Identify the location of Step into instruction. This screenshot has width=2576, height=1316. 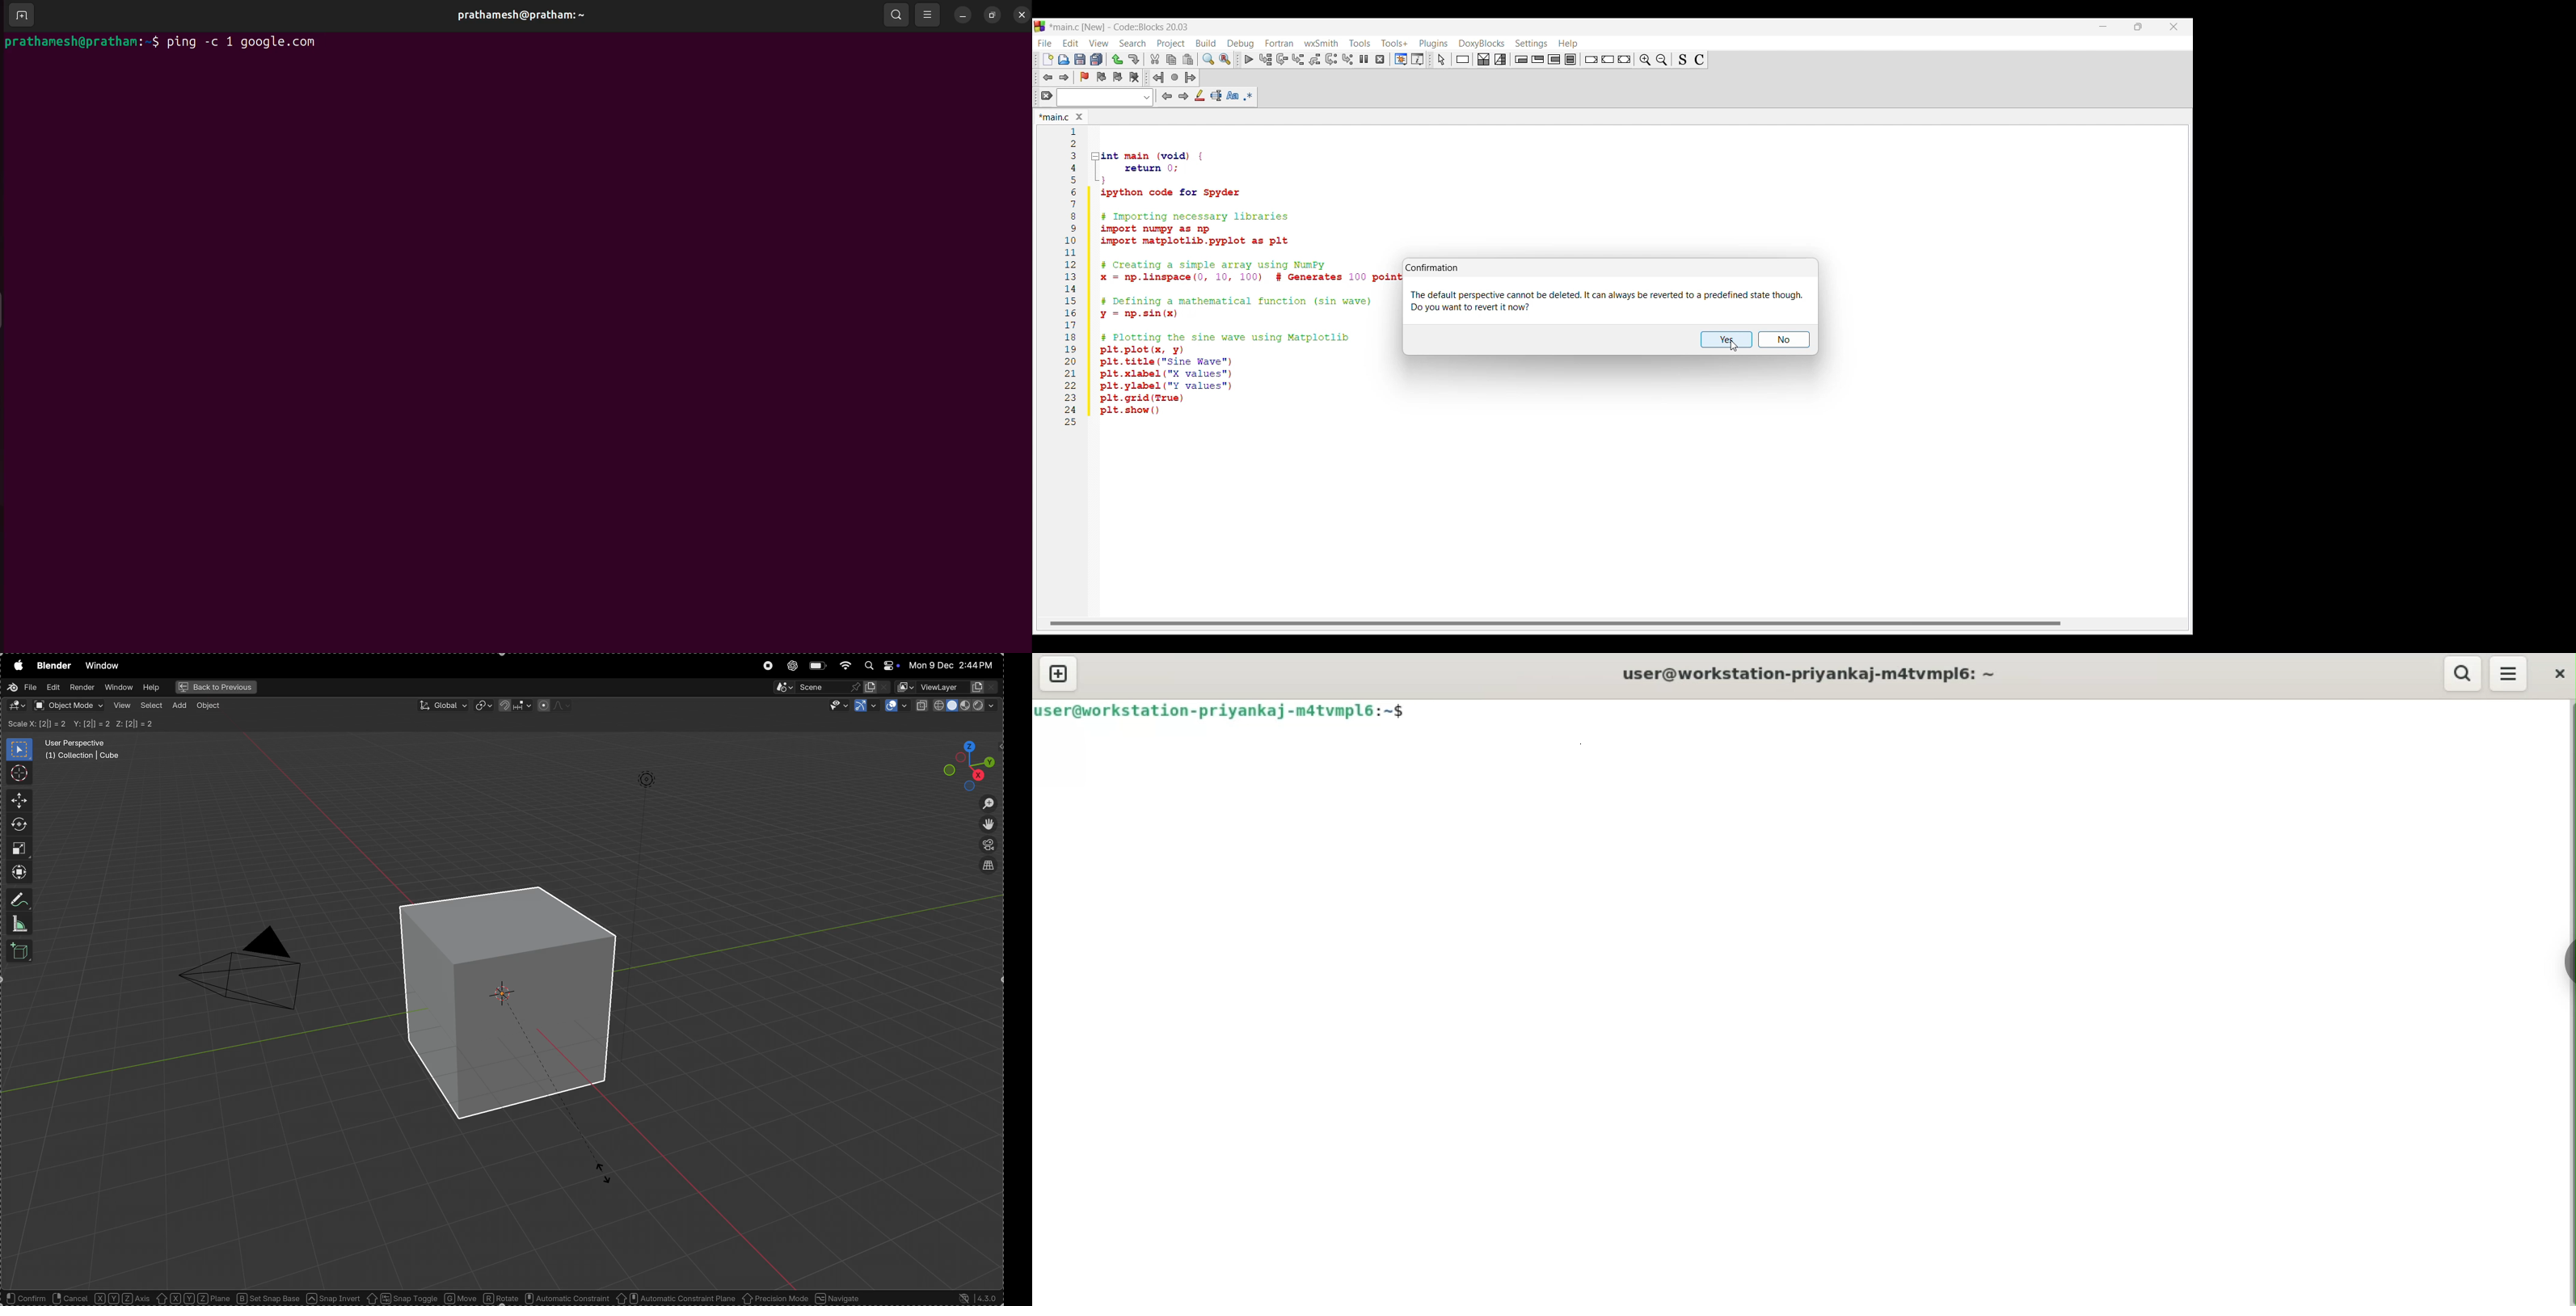
(1348, 59).